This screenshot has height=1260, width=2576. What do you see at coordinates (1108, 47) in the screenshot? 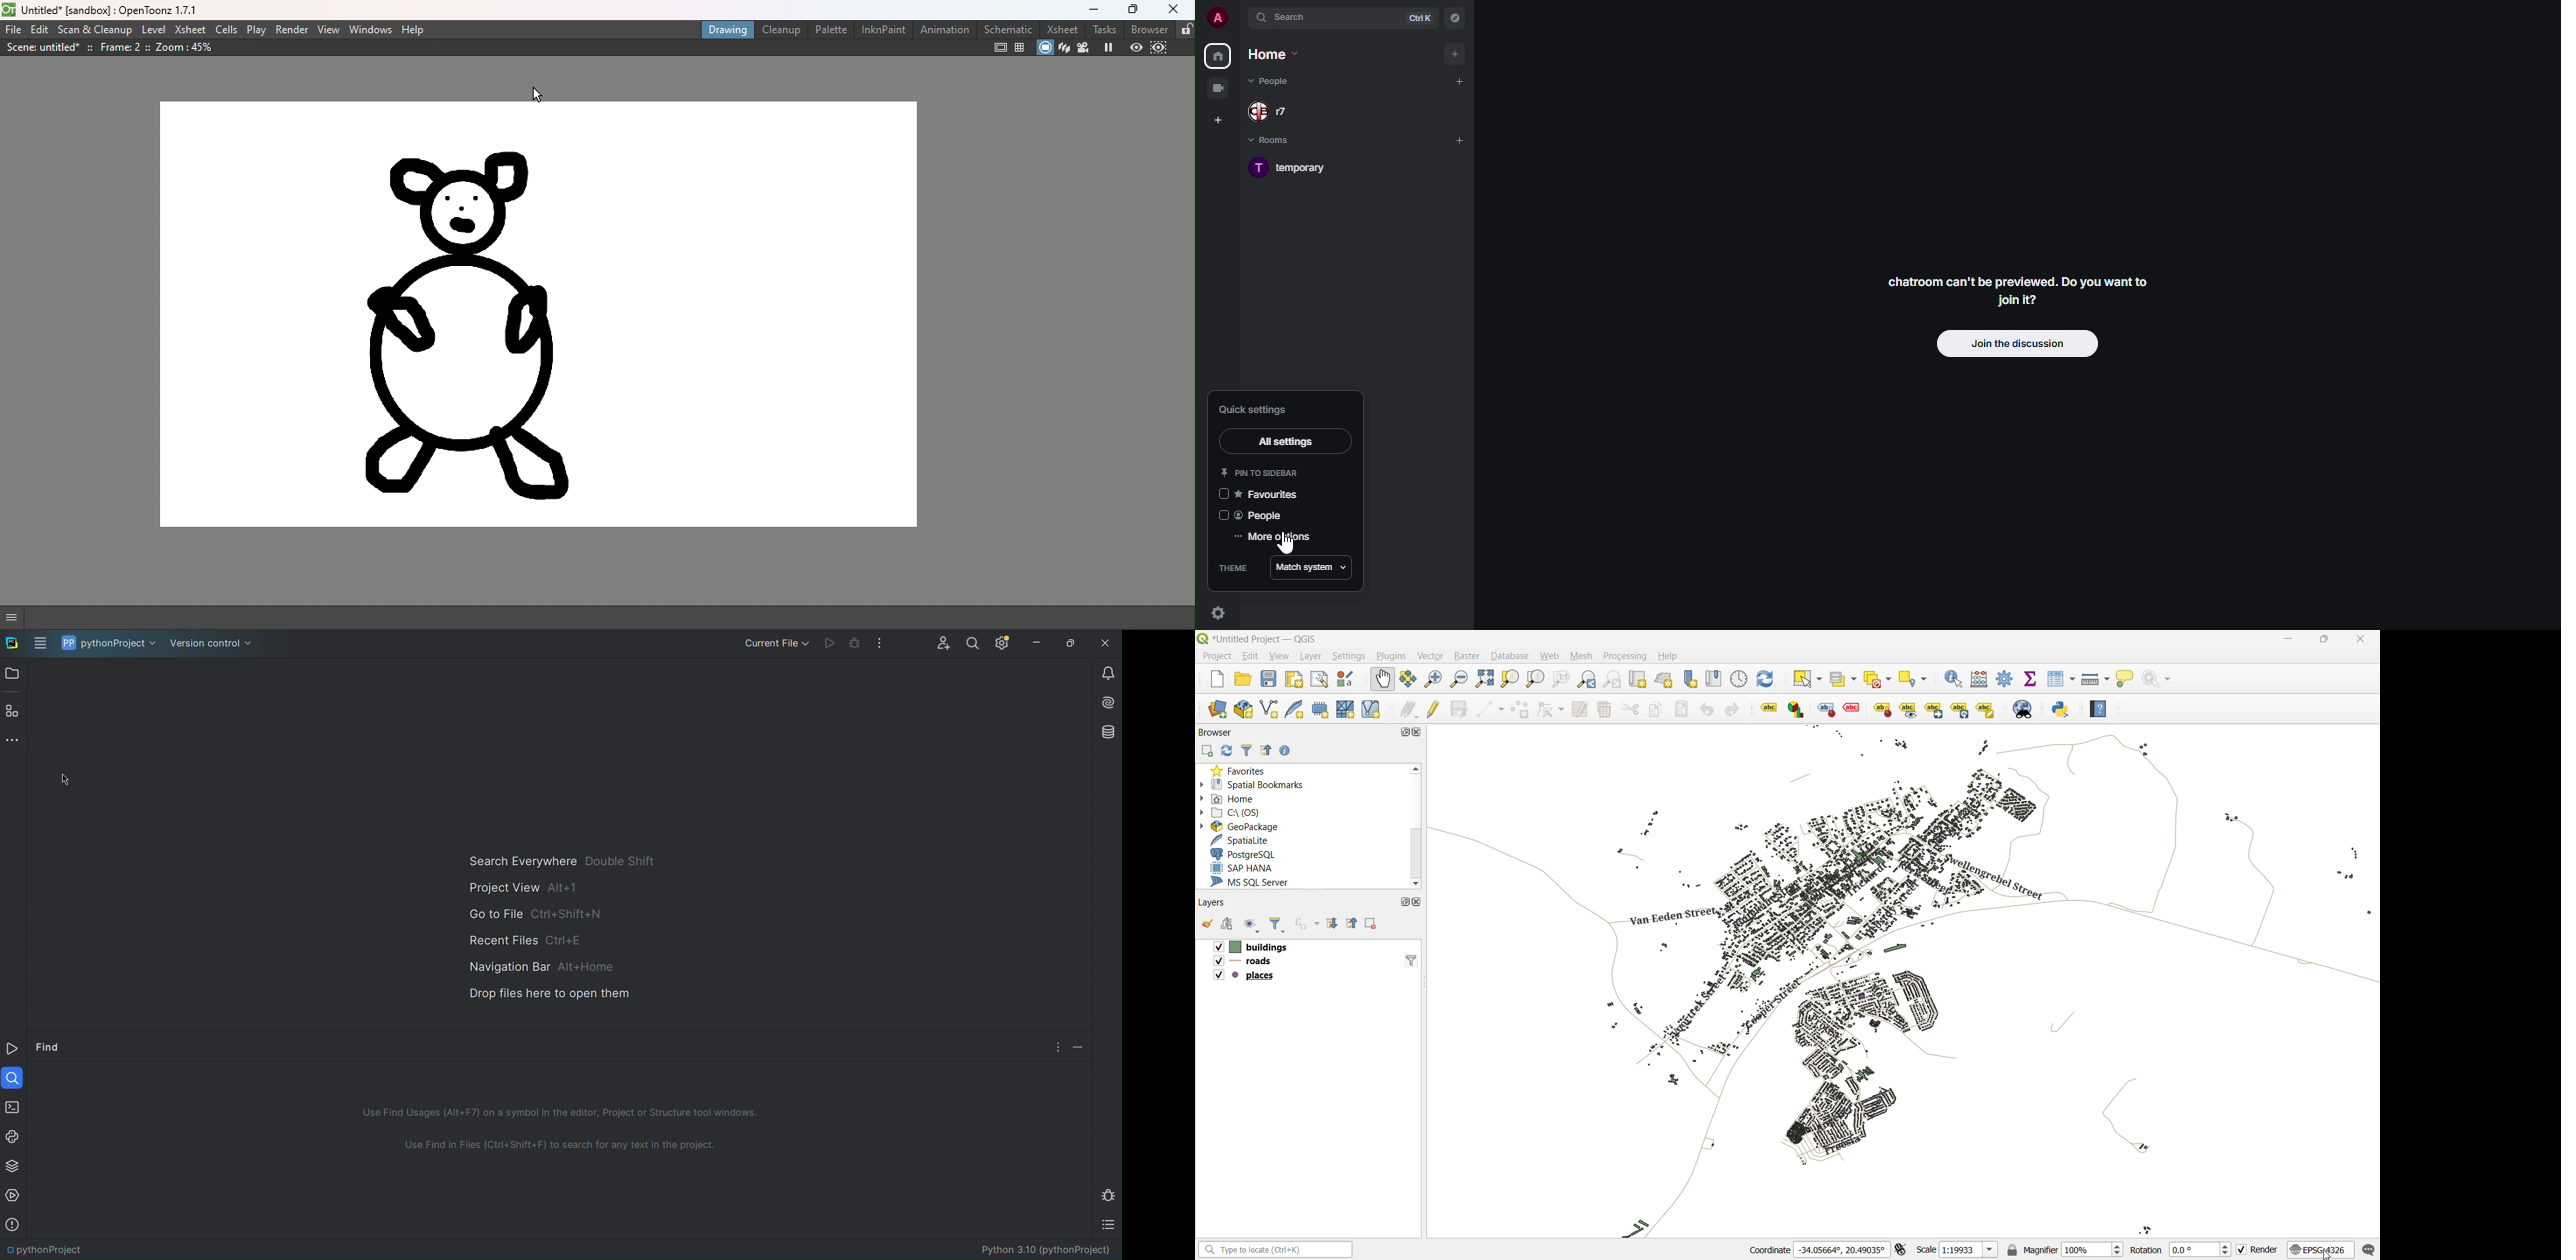
I see `Freeze` at bounding box center [1108, 47].